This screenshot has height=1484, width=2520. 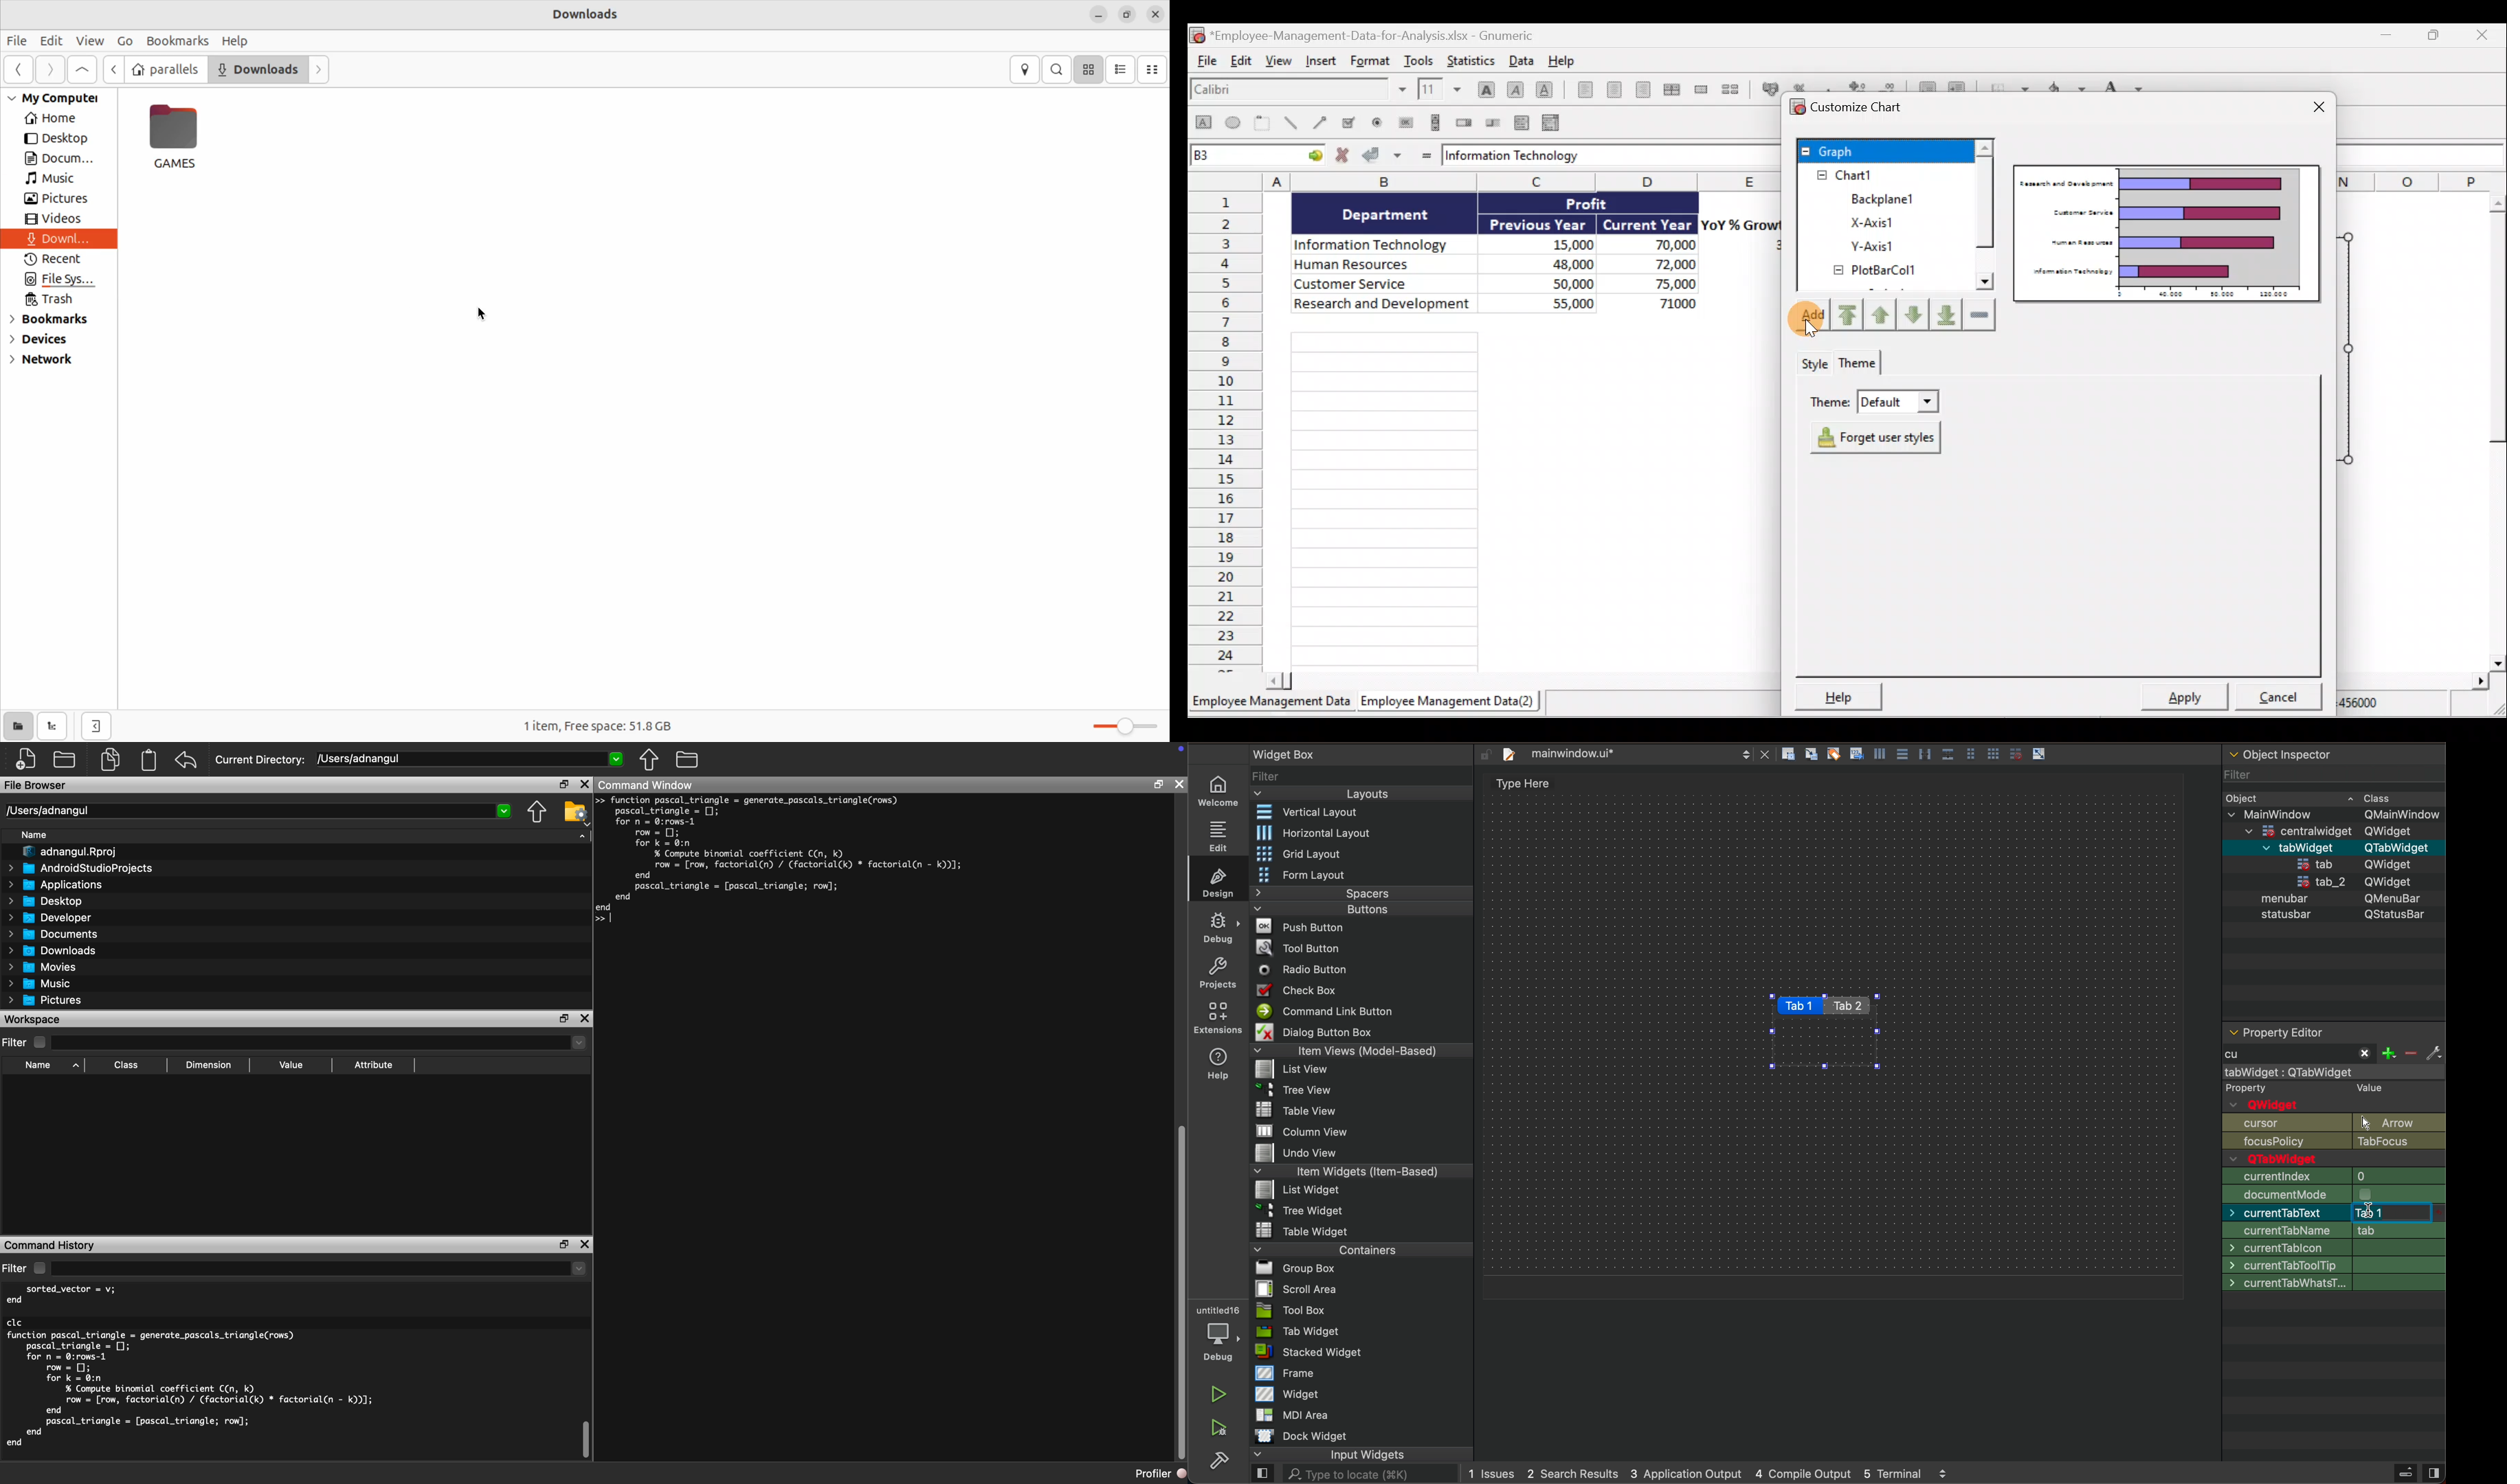 I want to click on Columns, so click(x=1482, y=181).